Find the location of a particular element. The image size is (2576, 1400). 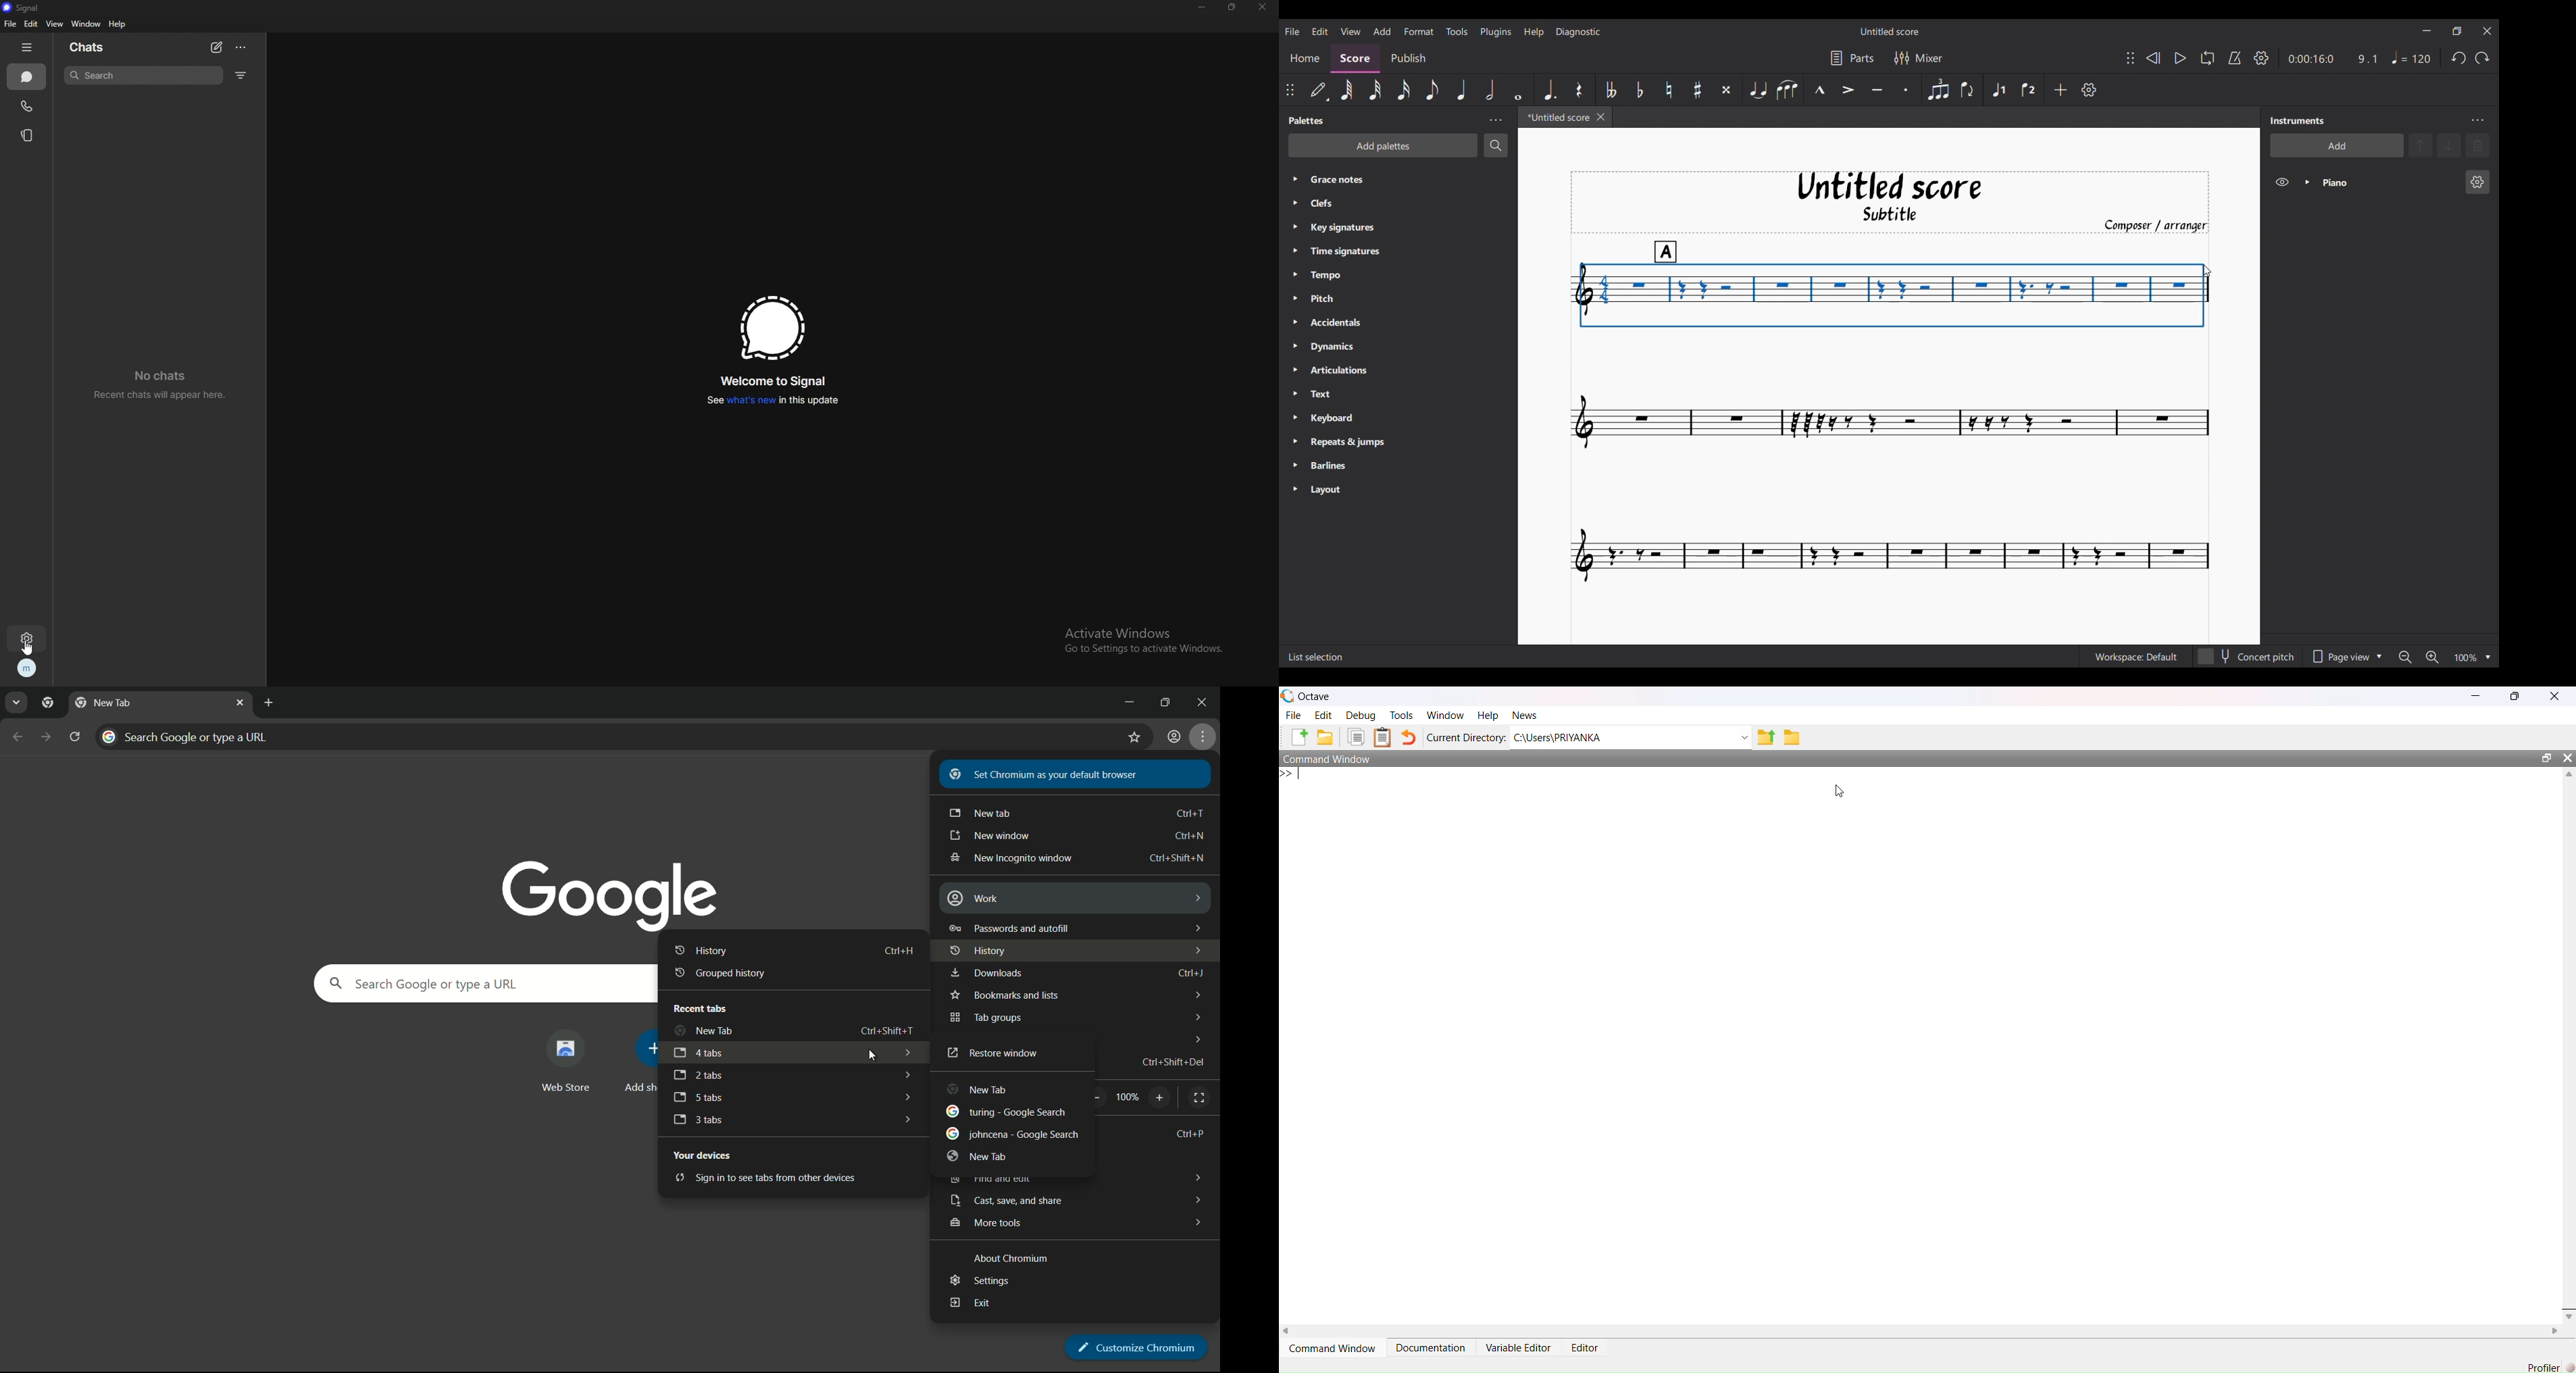

recent chats will appear here is located at coordinates (162, 383).